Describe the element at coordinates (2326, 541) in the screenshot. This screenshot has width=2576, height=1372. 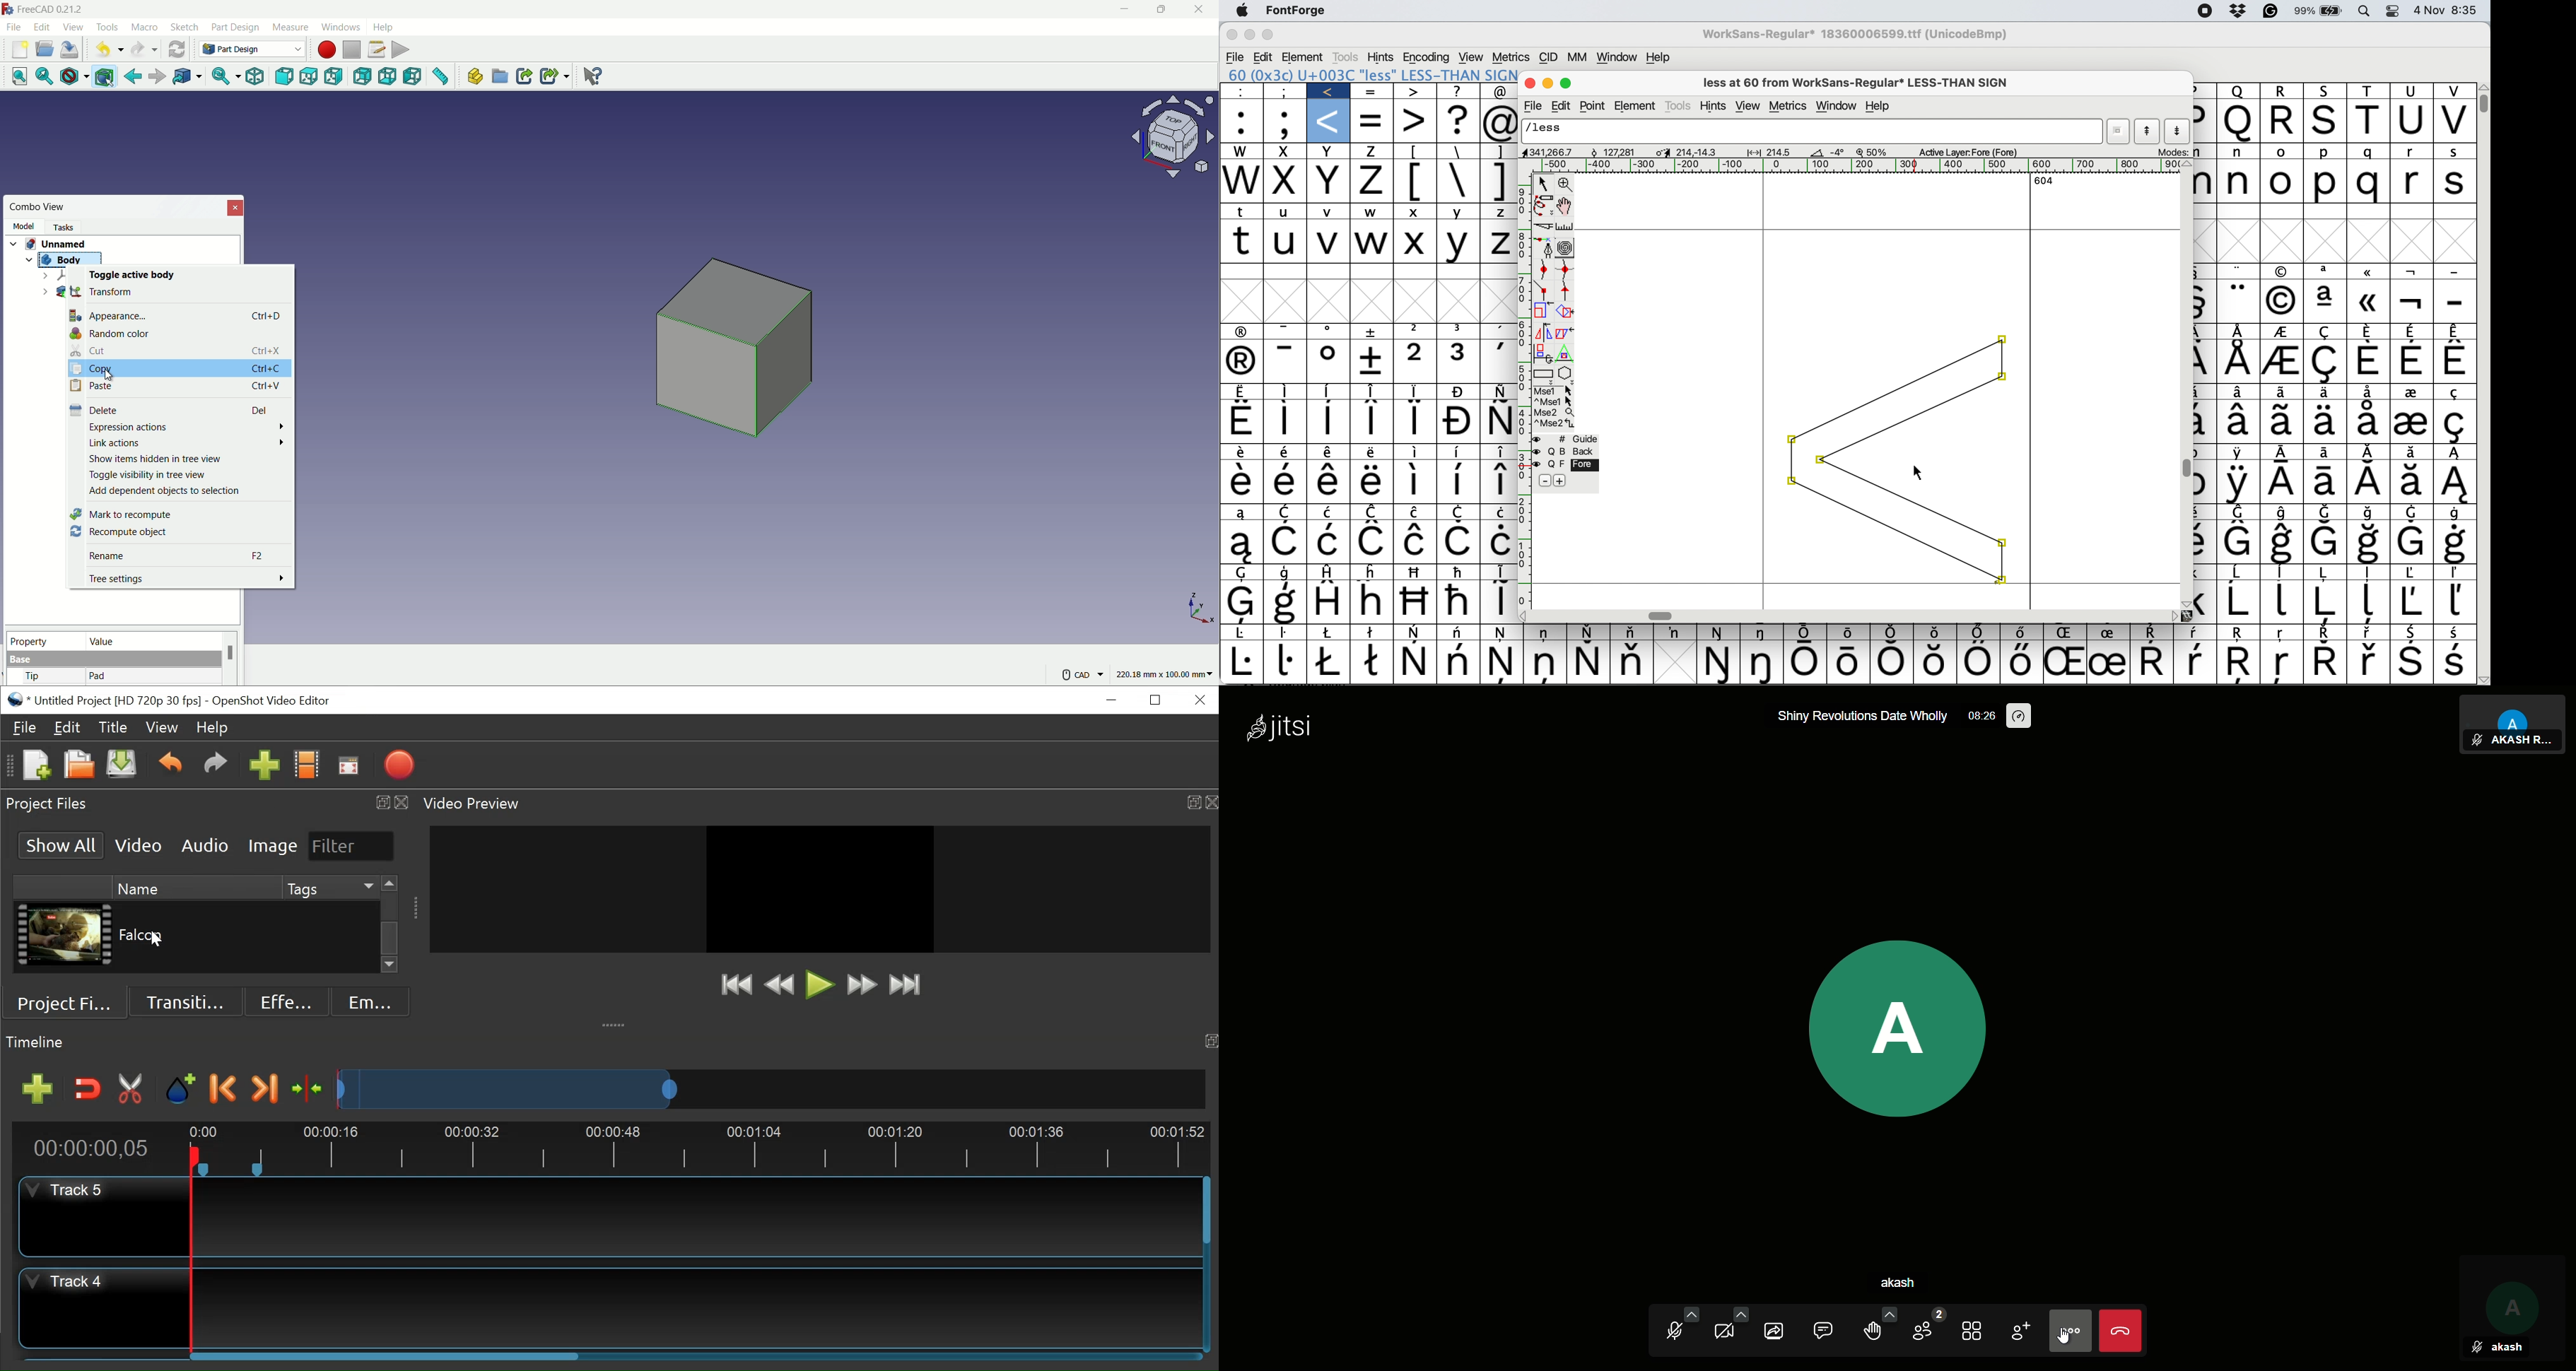
I see `Symbol` at that location.